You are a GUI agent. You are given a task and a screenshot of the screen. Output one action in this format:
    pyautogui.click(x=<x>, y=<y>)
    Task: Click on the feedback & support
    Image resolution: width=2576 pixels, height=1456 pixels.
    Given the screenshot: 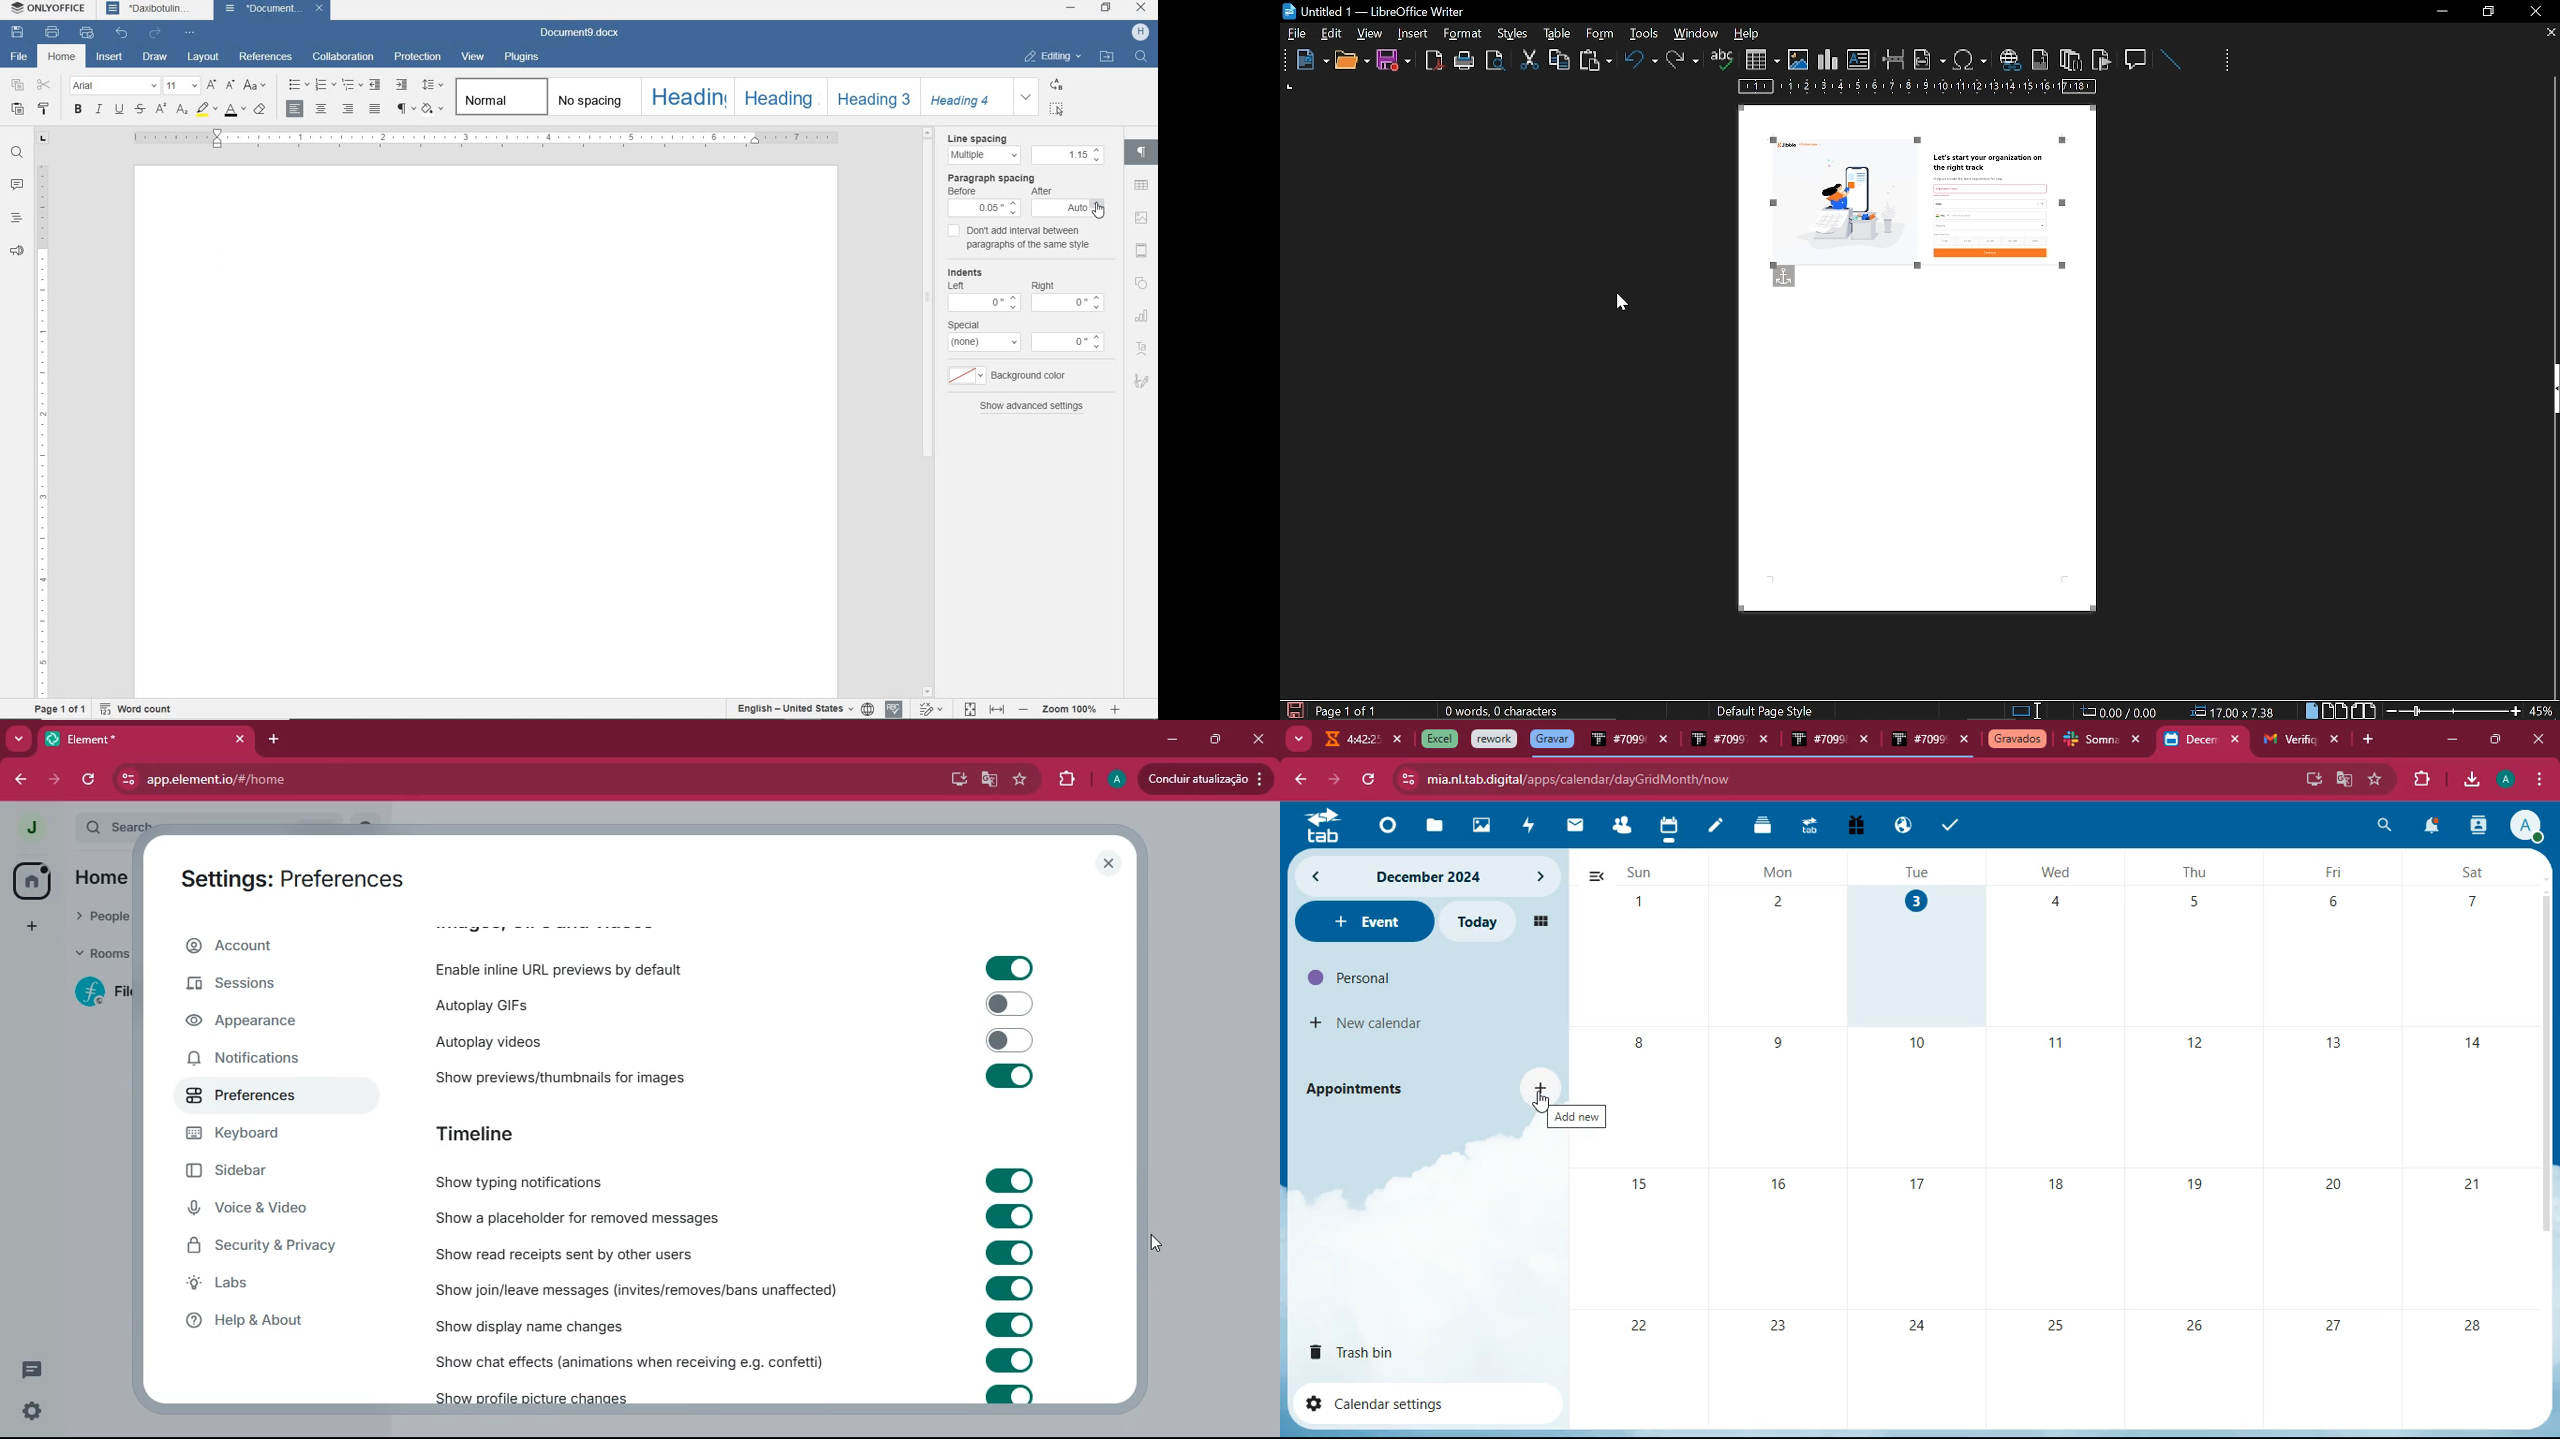 What is the action you would take?
    pyautogui.click(x=17, y=252)
    